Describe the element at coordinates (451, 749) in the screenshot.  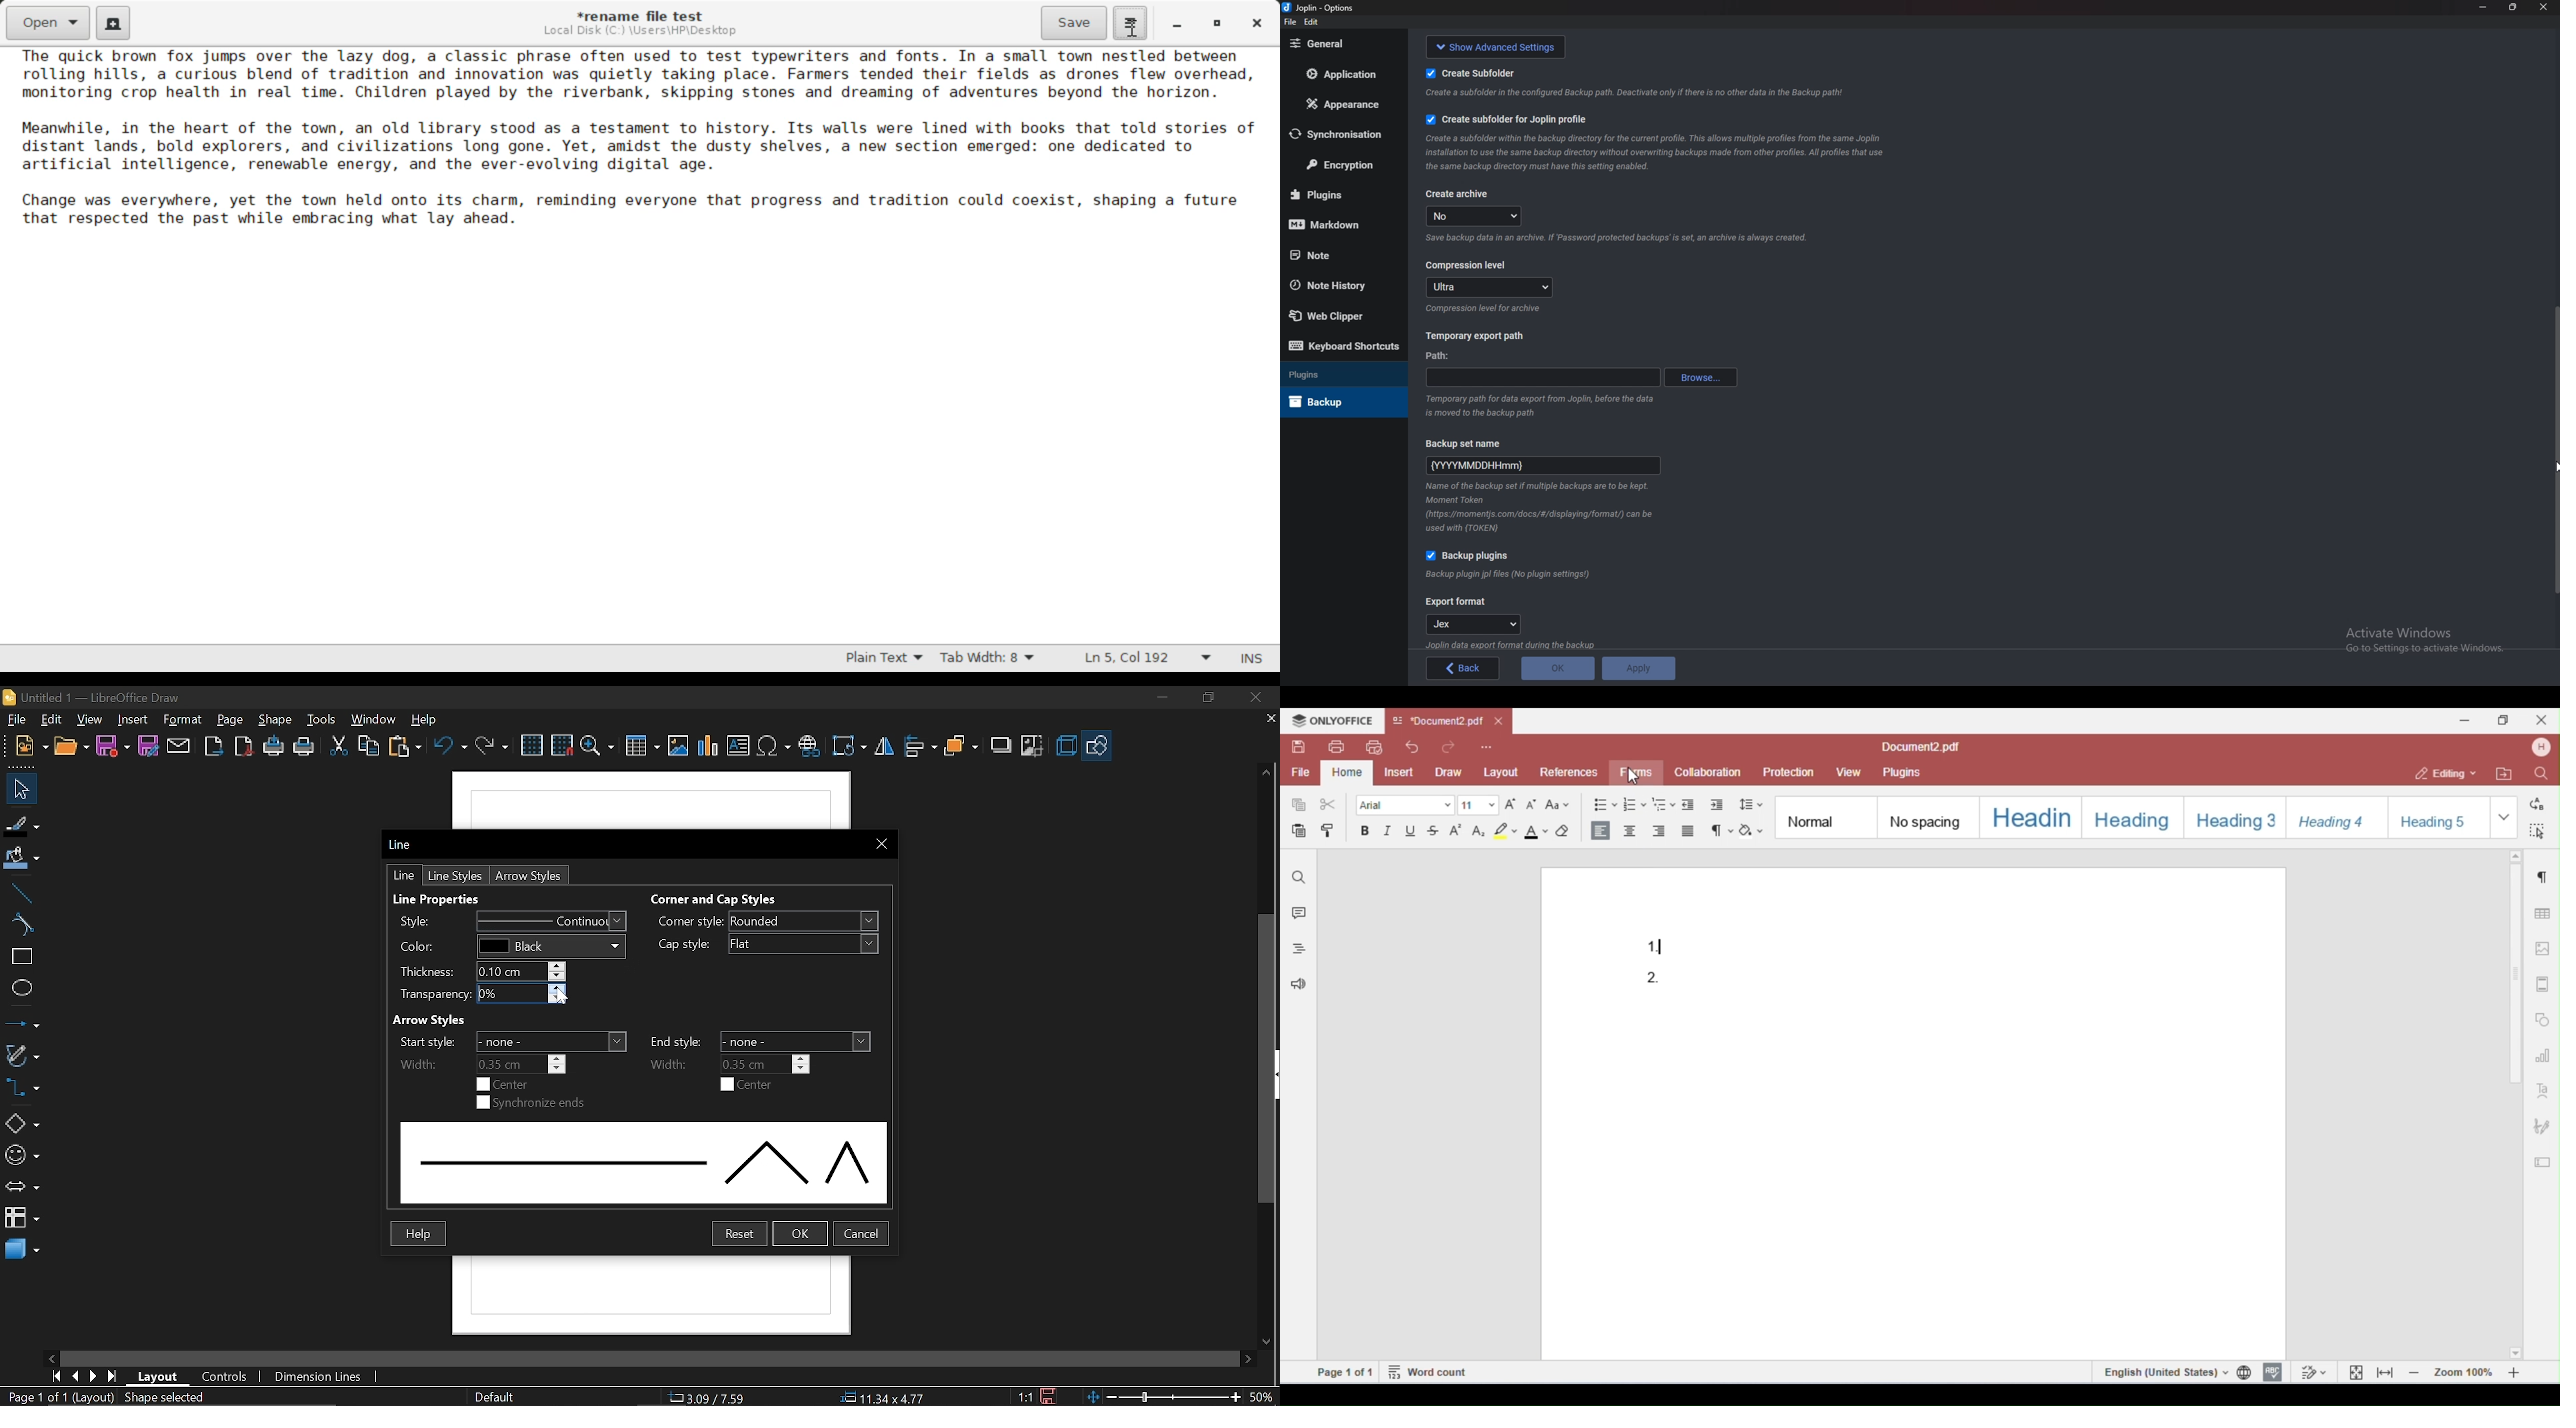
I see `undo` at that location.